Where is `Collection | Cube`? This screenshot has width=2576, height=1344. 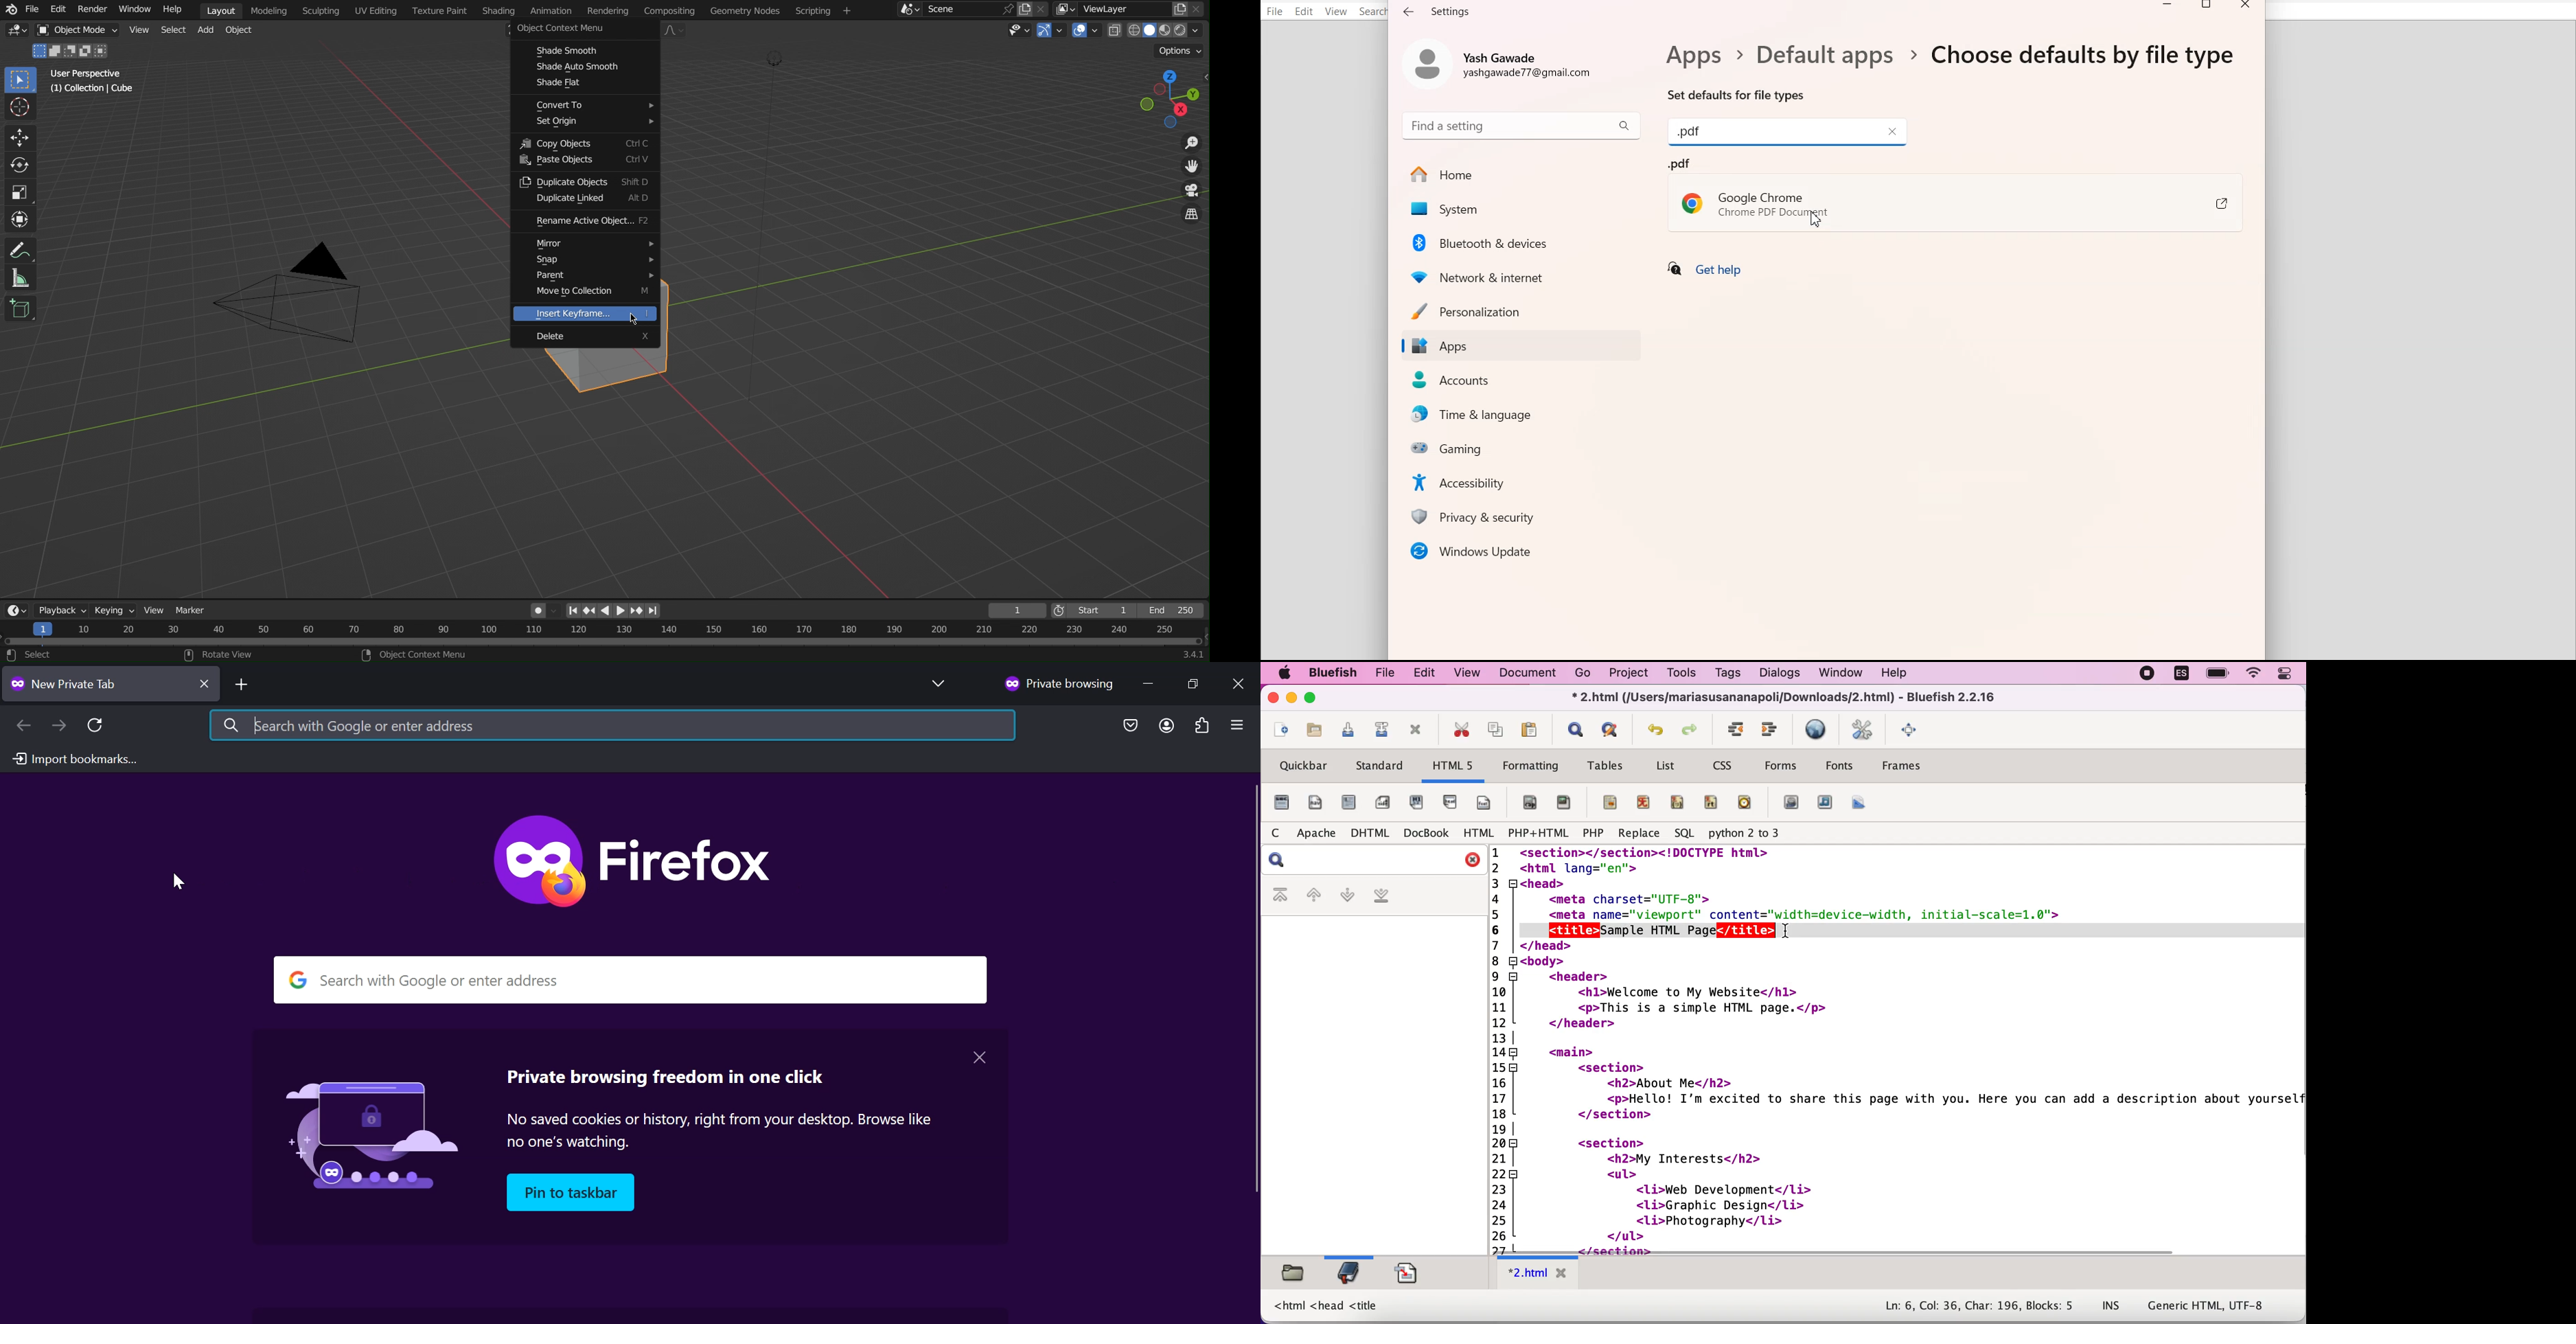
Collection | Cube is located at coordinates (89, 91).